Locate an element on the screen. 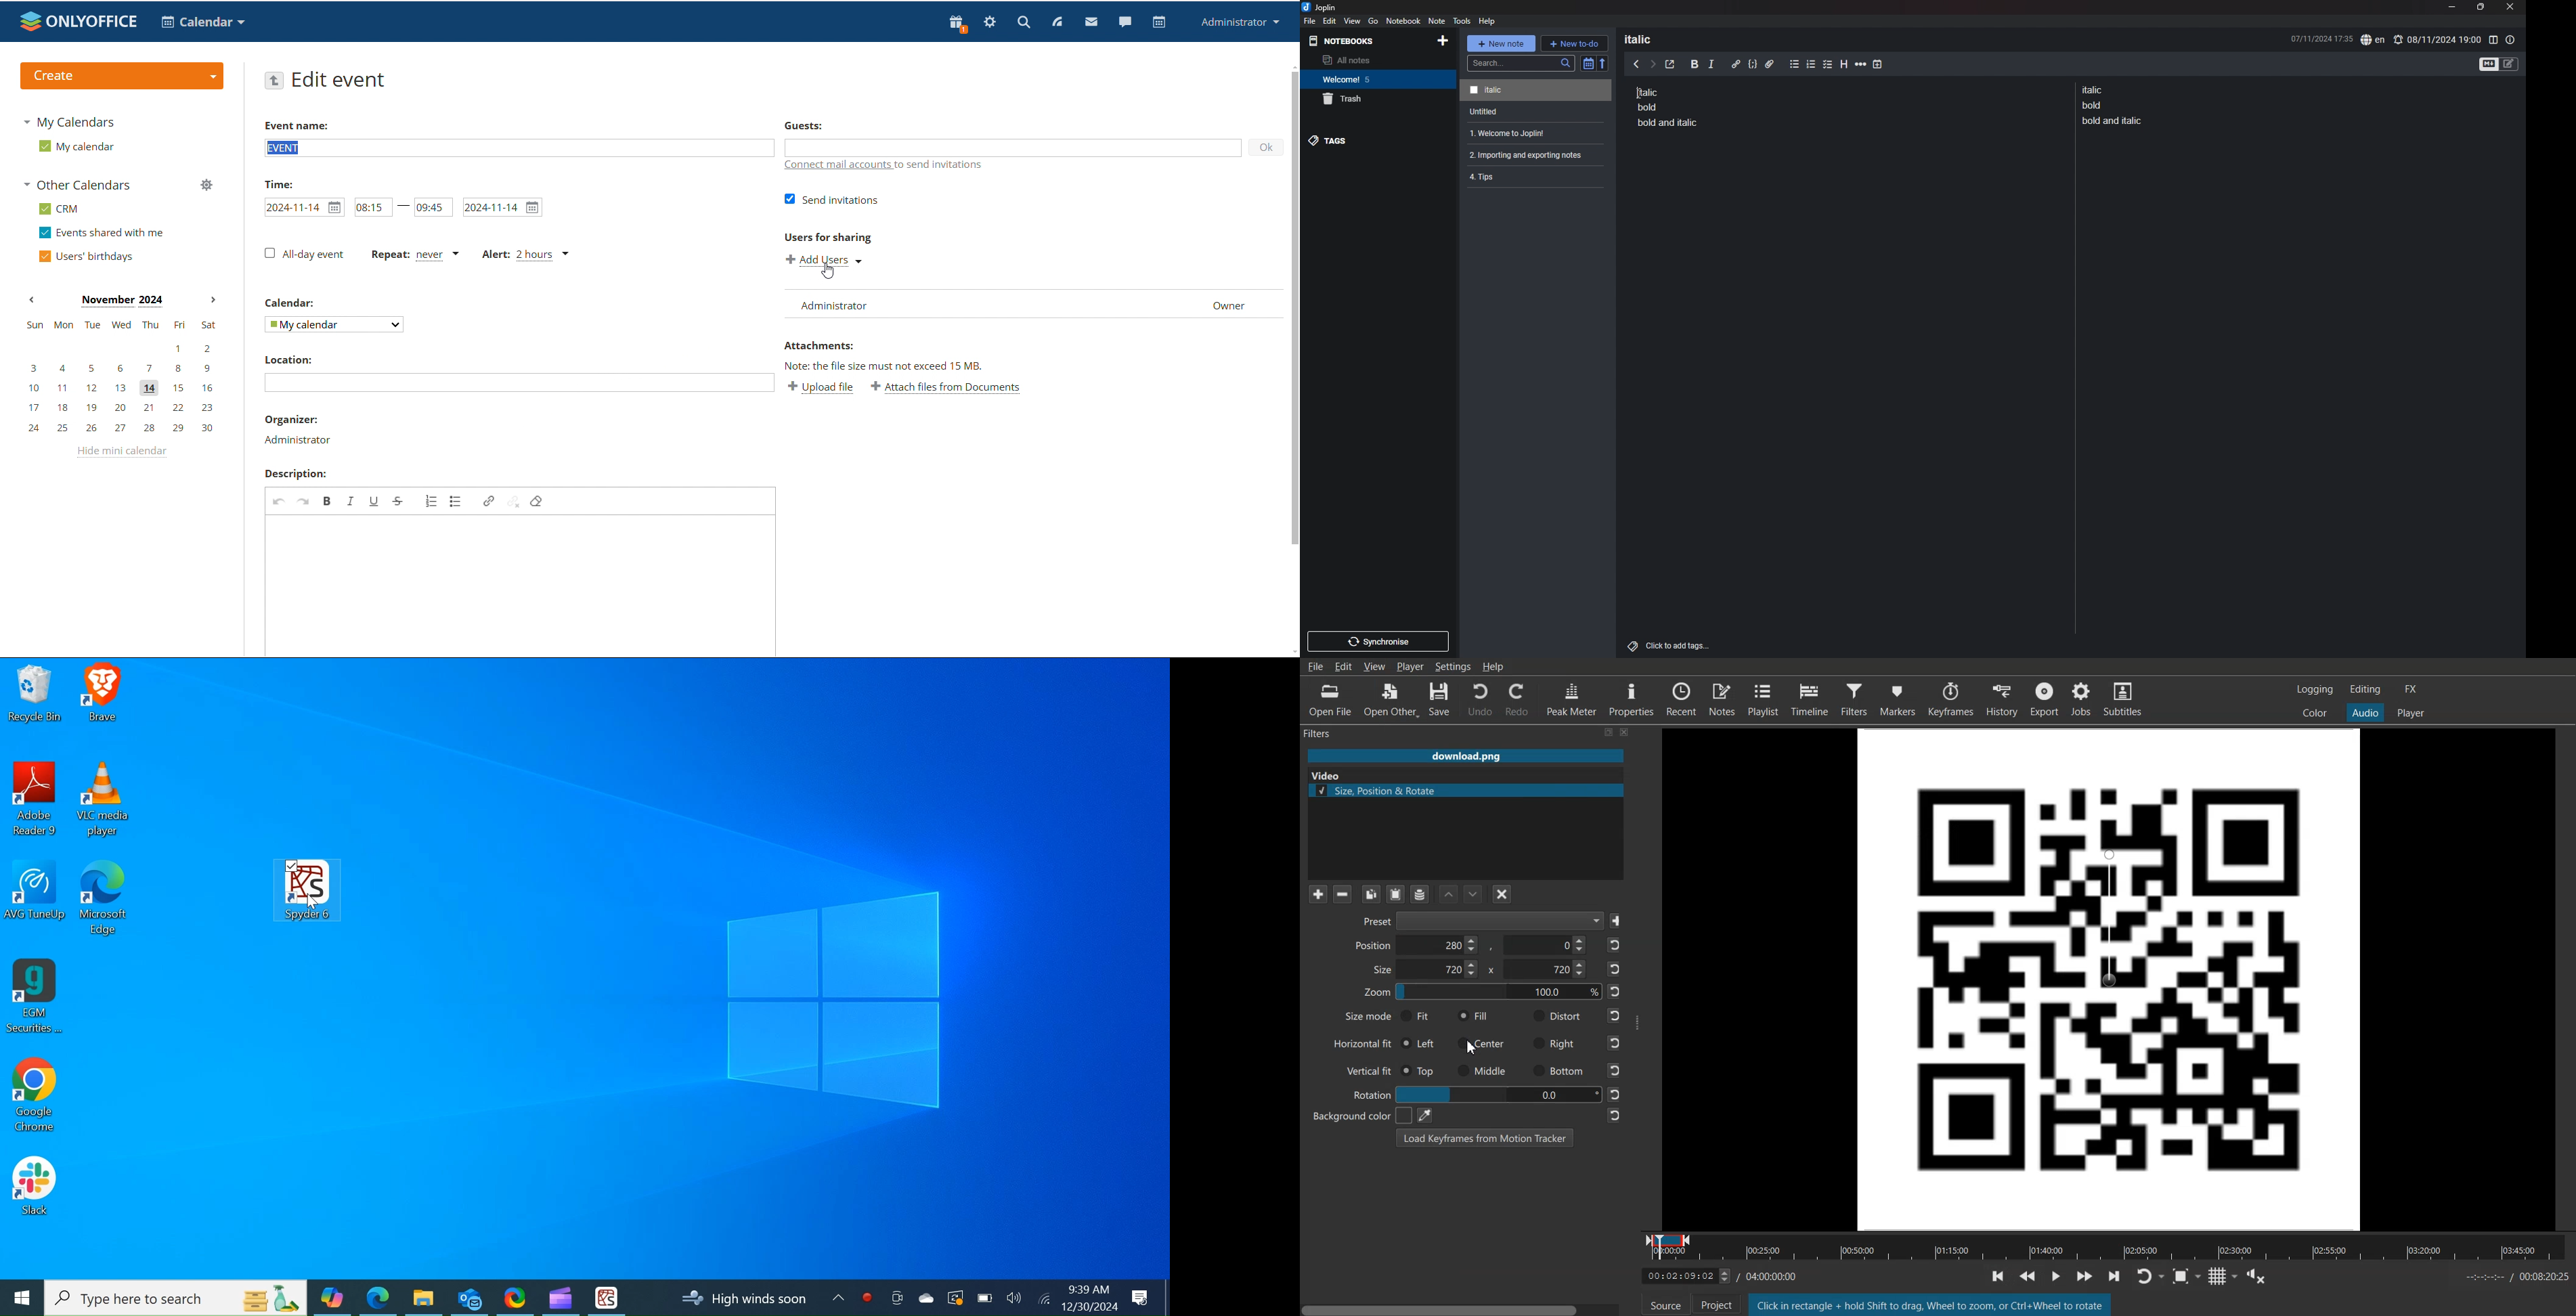 This screenshot has height=1316, width=2576. new note is located at coordinates (1500, 43).